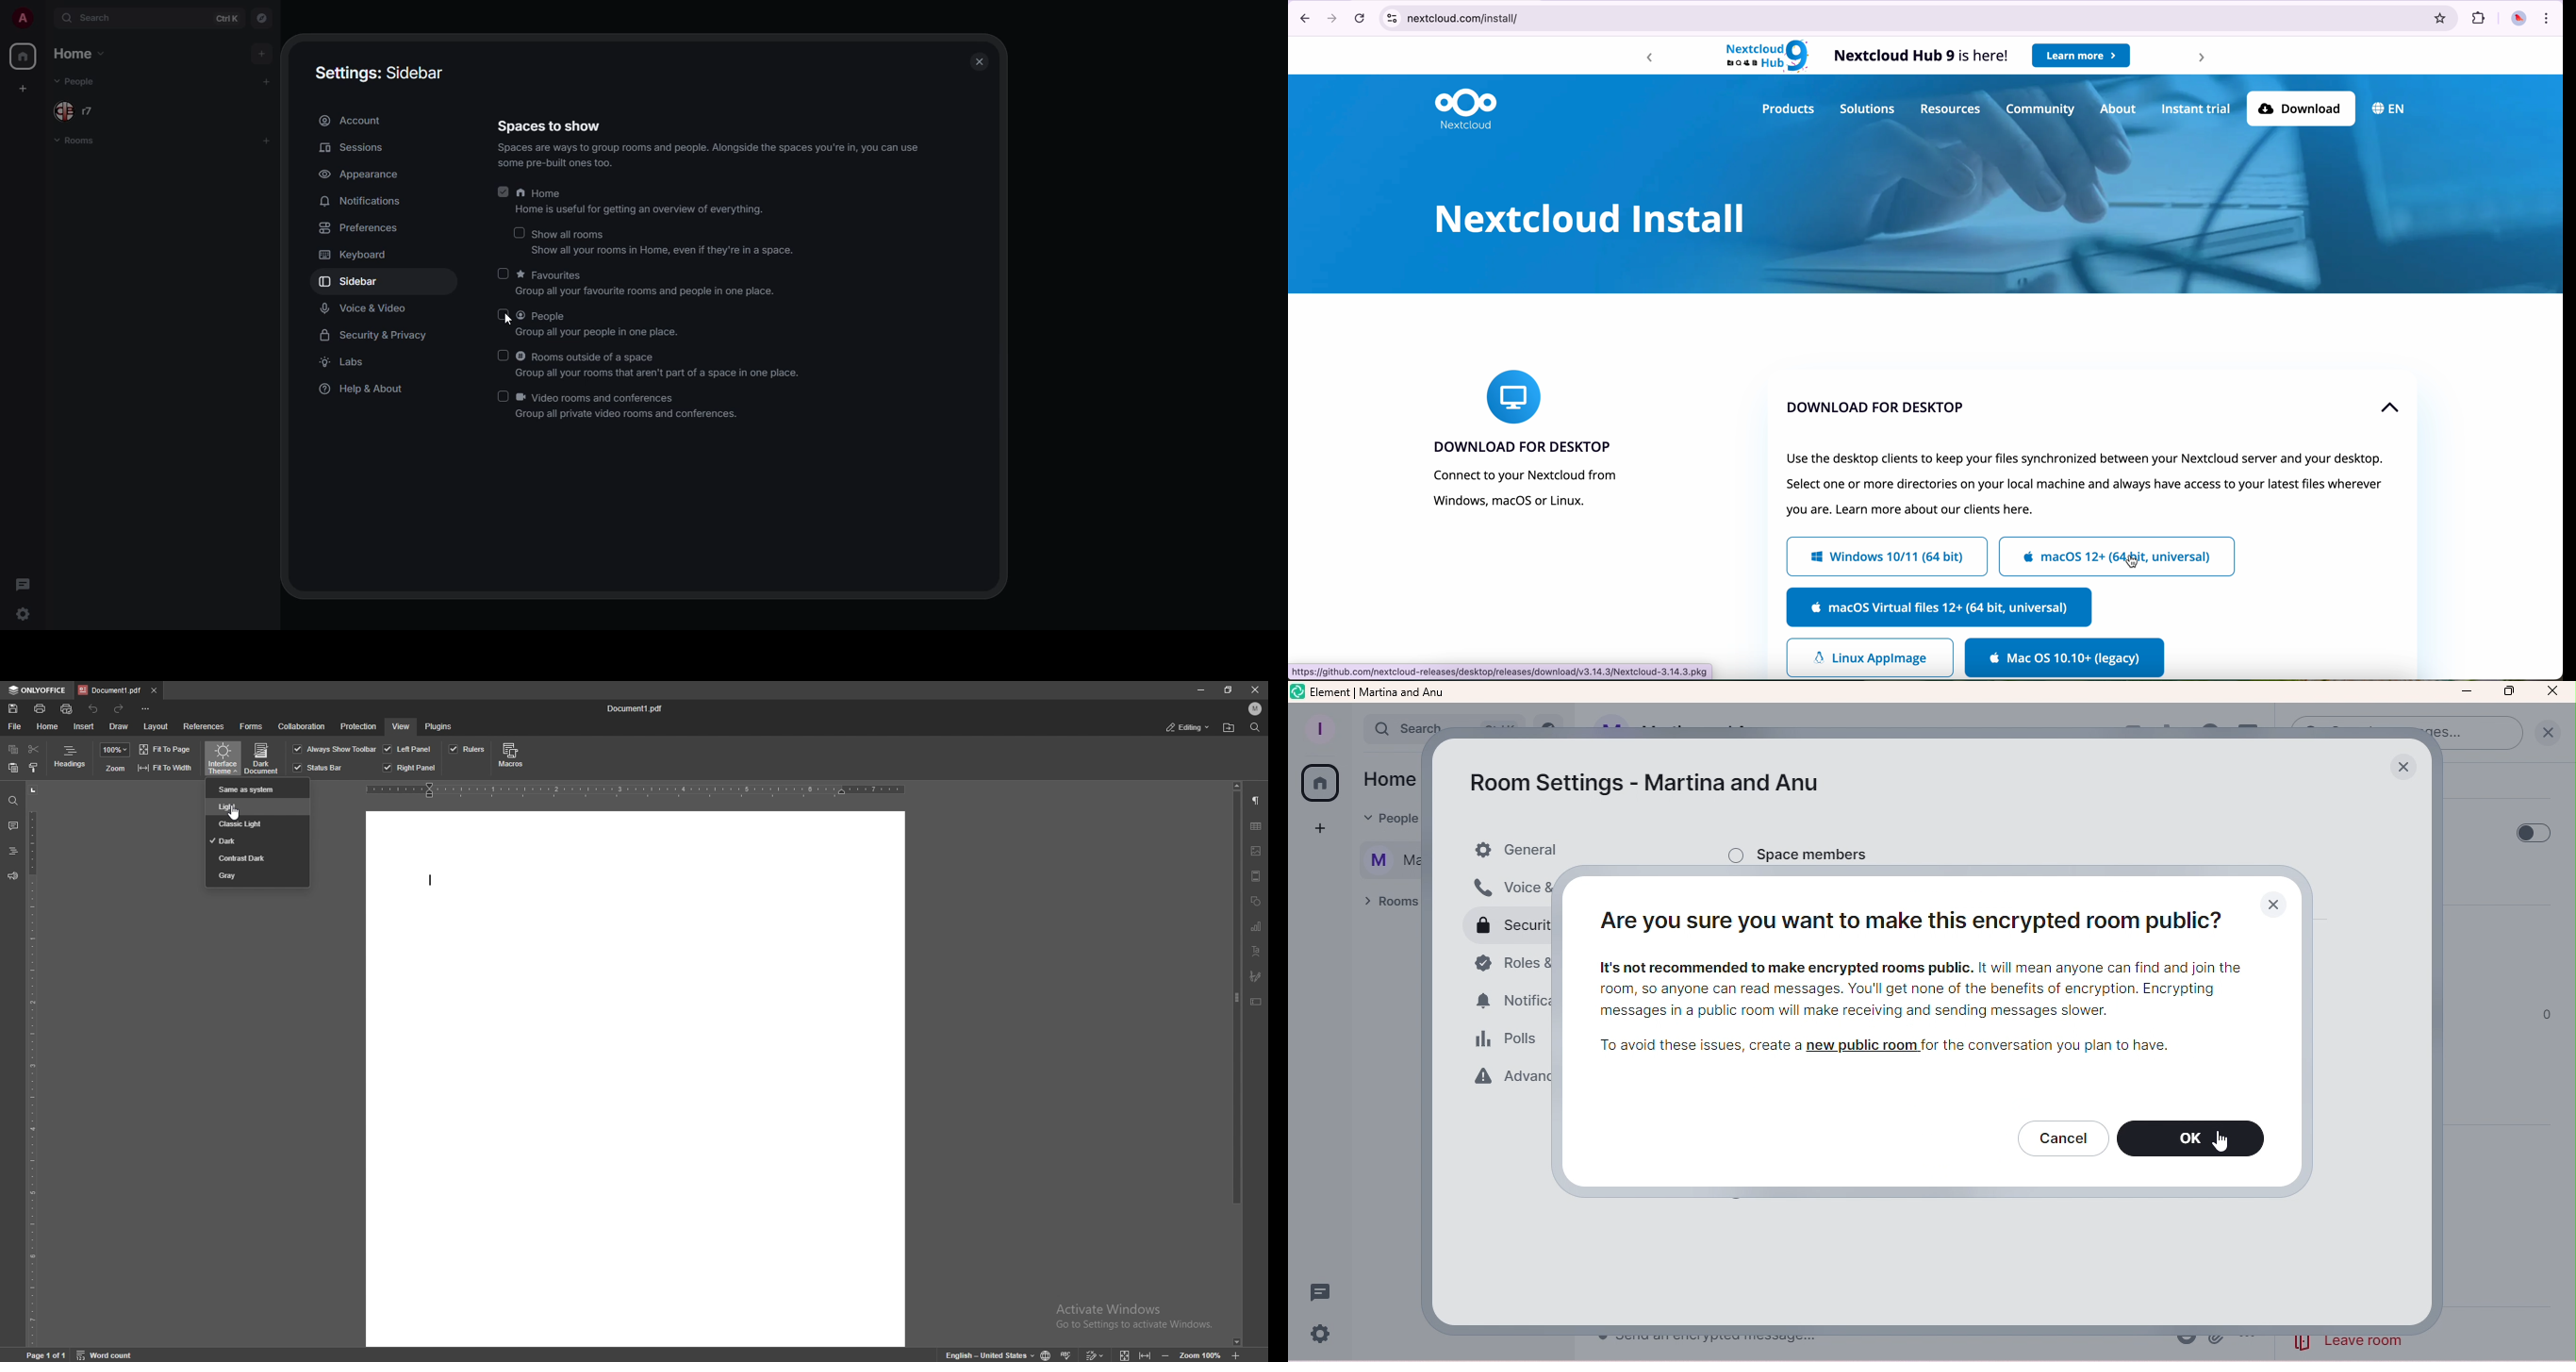 The height and width of the screenshot is (1372, 2576). Describe the element at coordinates (1522, 491) in the screenshot. I see `connect to your Nextcloud from Windows, macOS or Linux.` at that location.